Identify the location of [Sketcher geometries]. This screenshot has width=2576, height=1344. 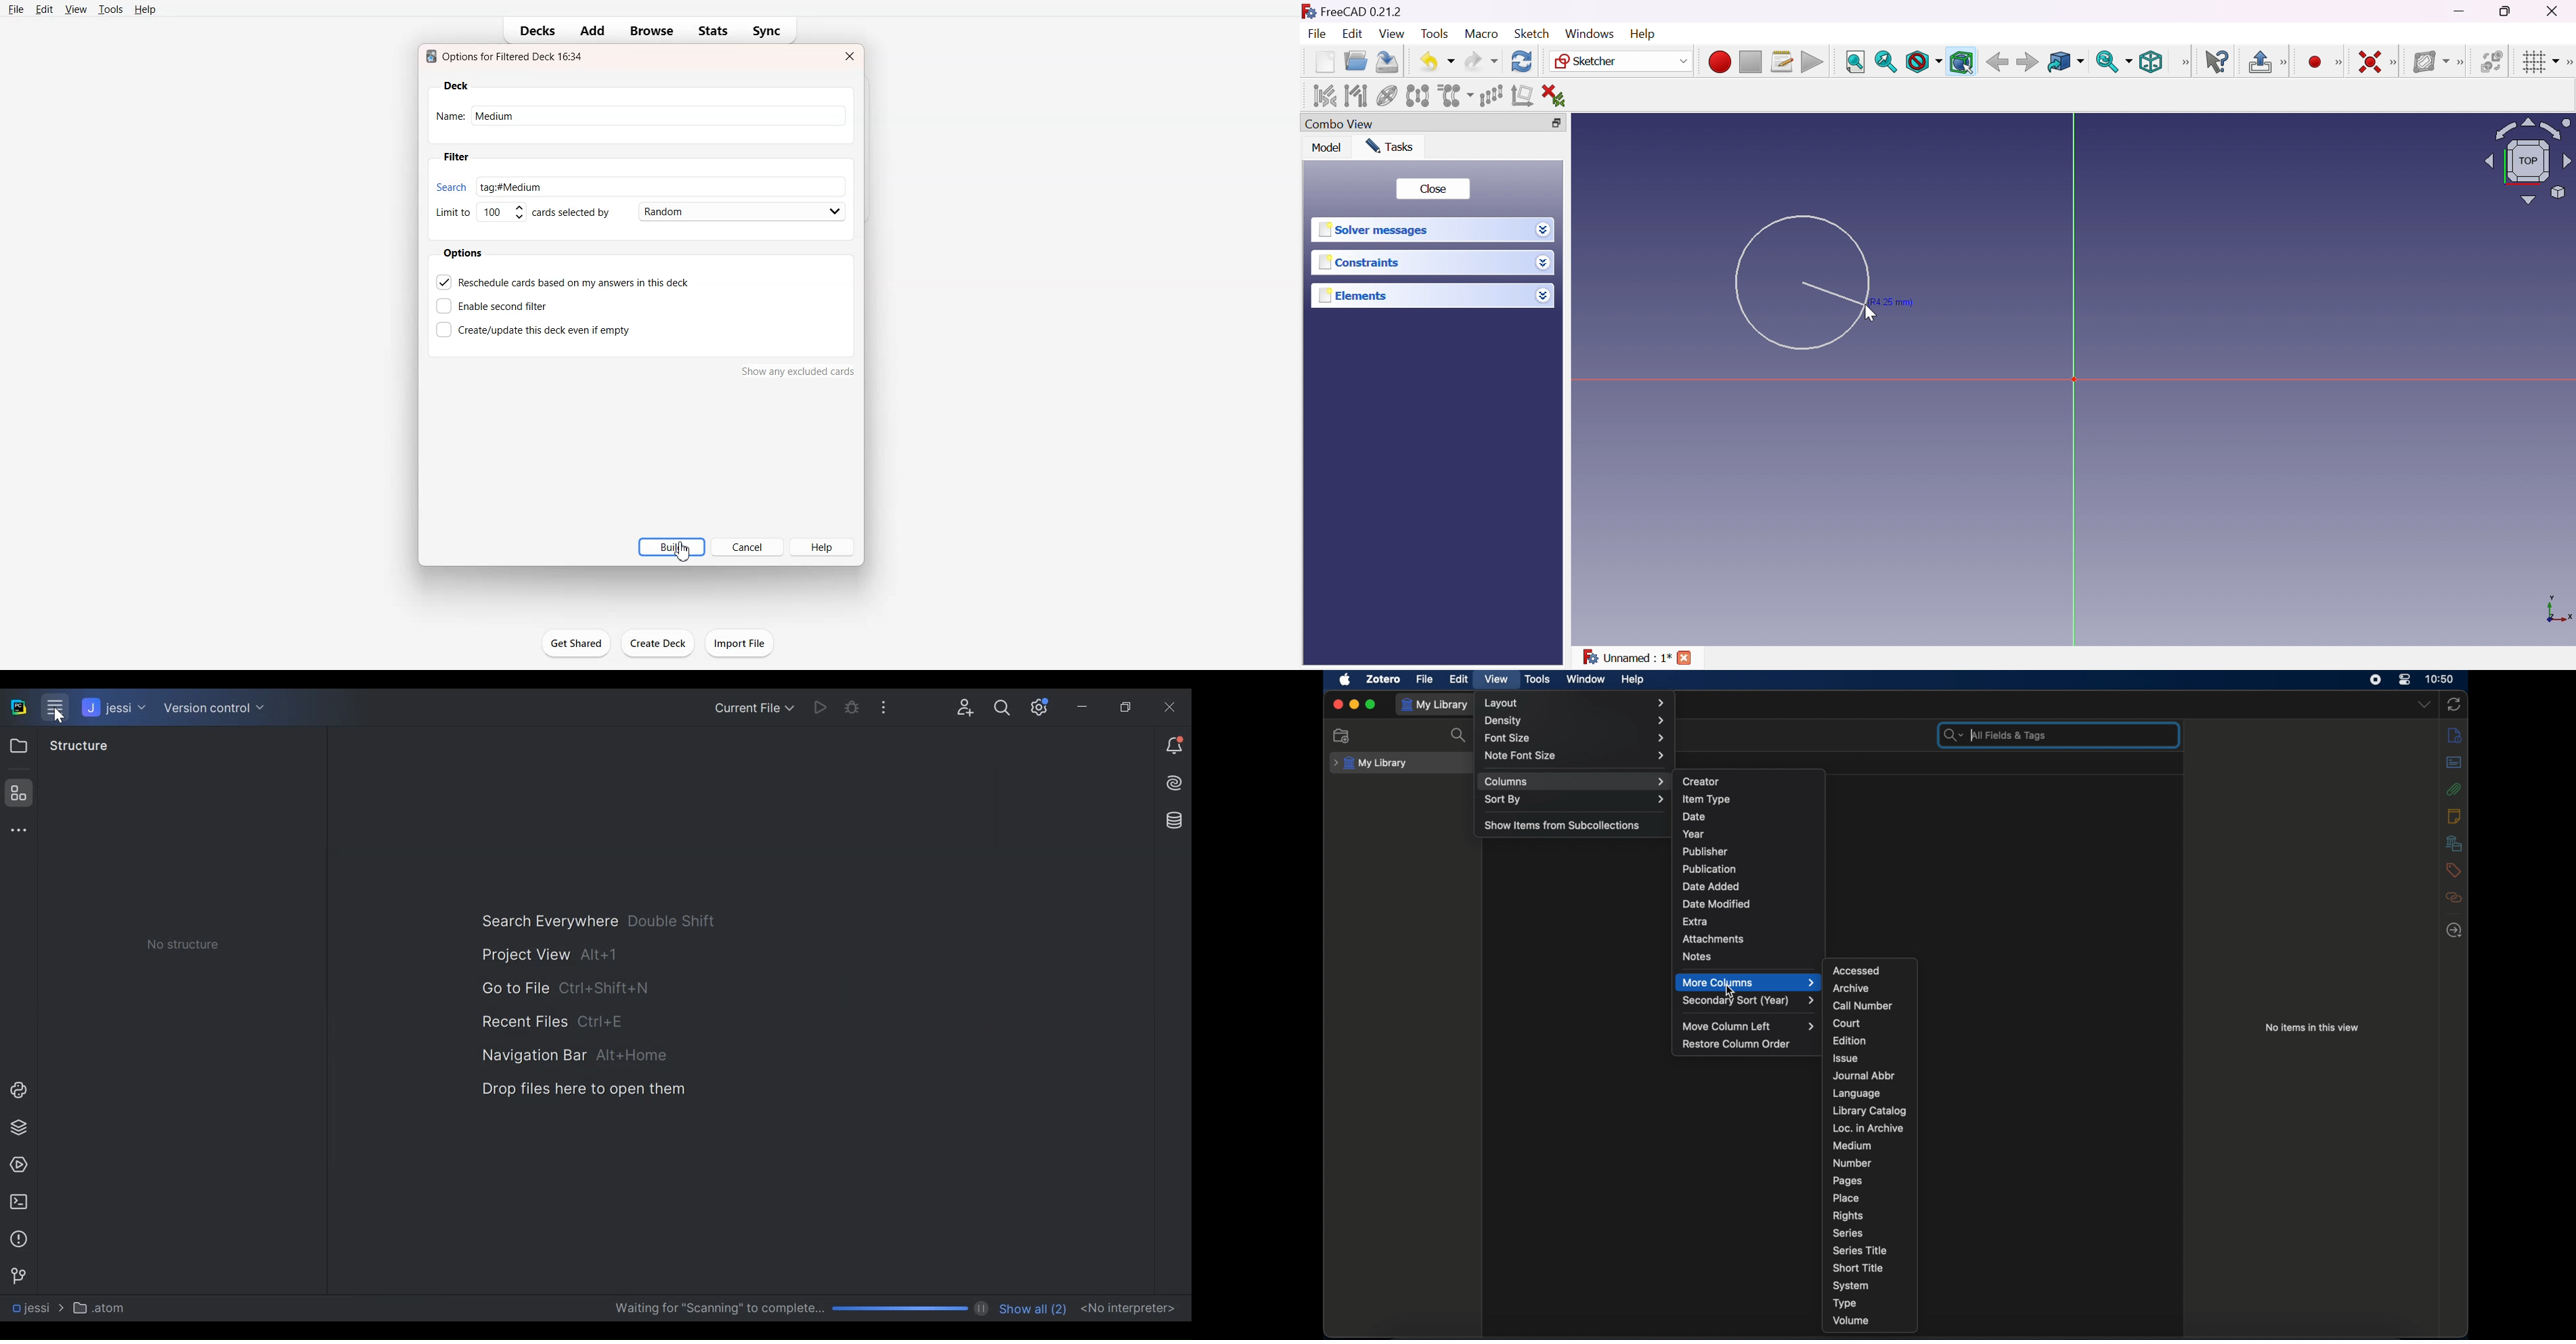
(2342, 62).